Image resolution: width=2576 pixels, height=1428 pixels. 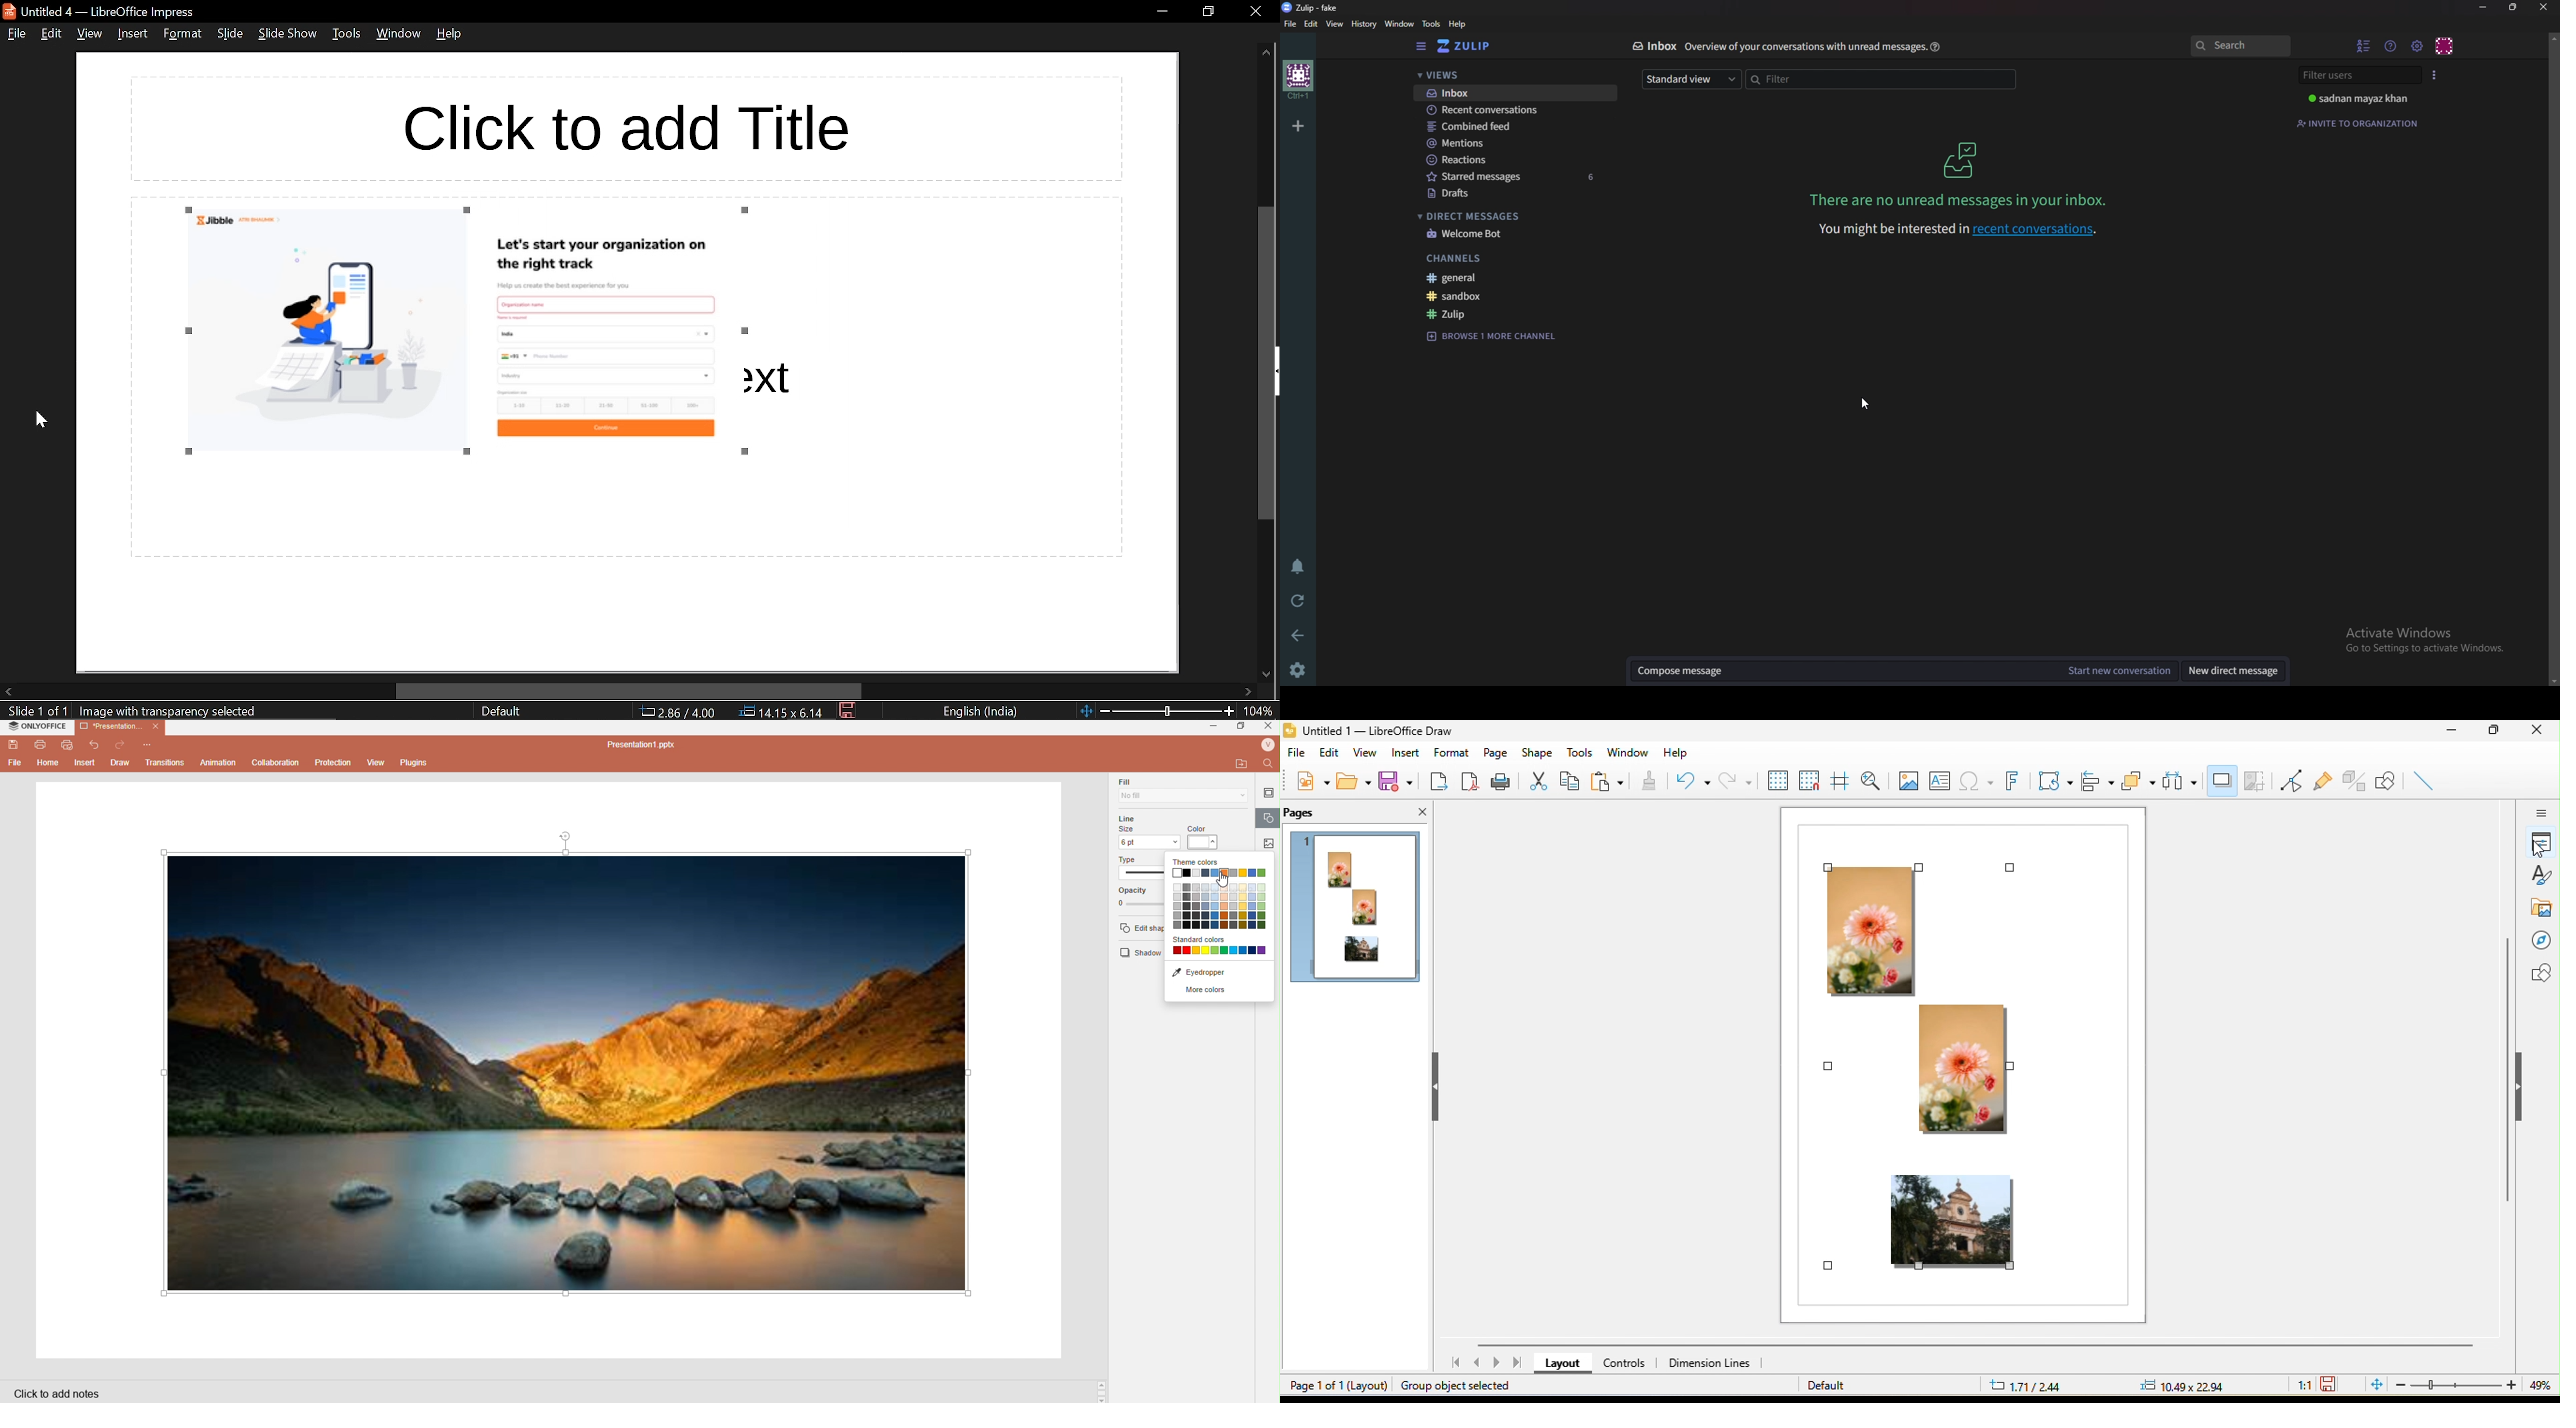 I want to click on fit to current window, so click(x=2374, y=1385).